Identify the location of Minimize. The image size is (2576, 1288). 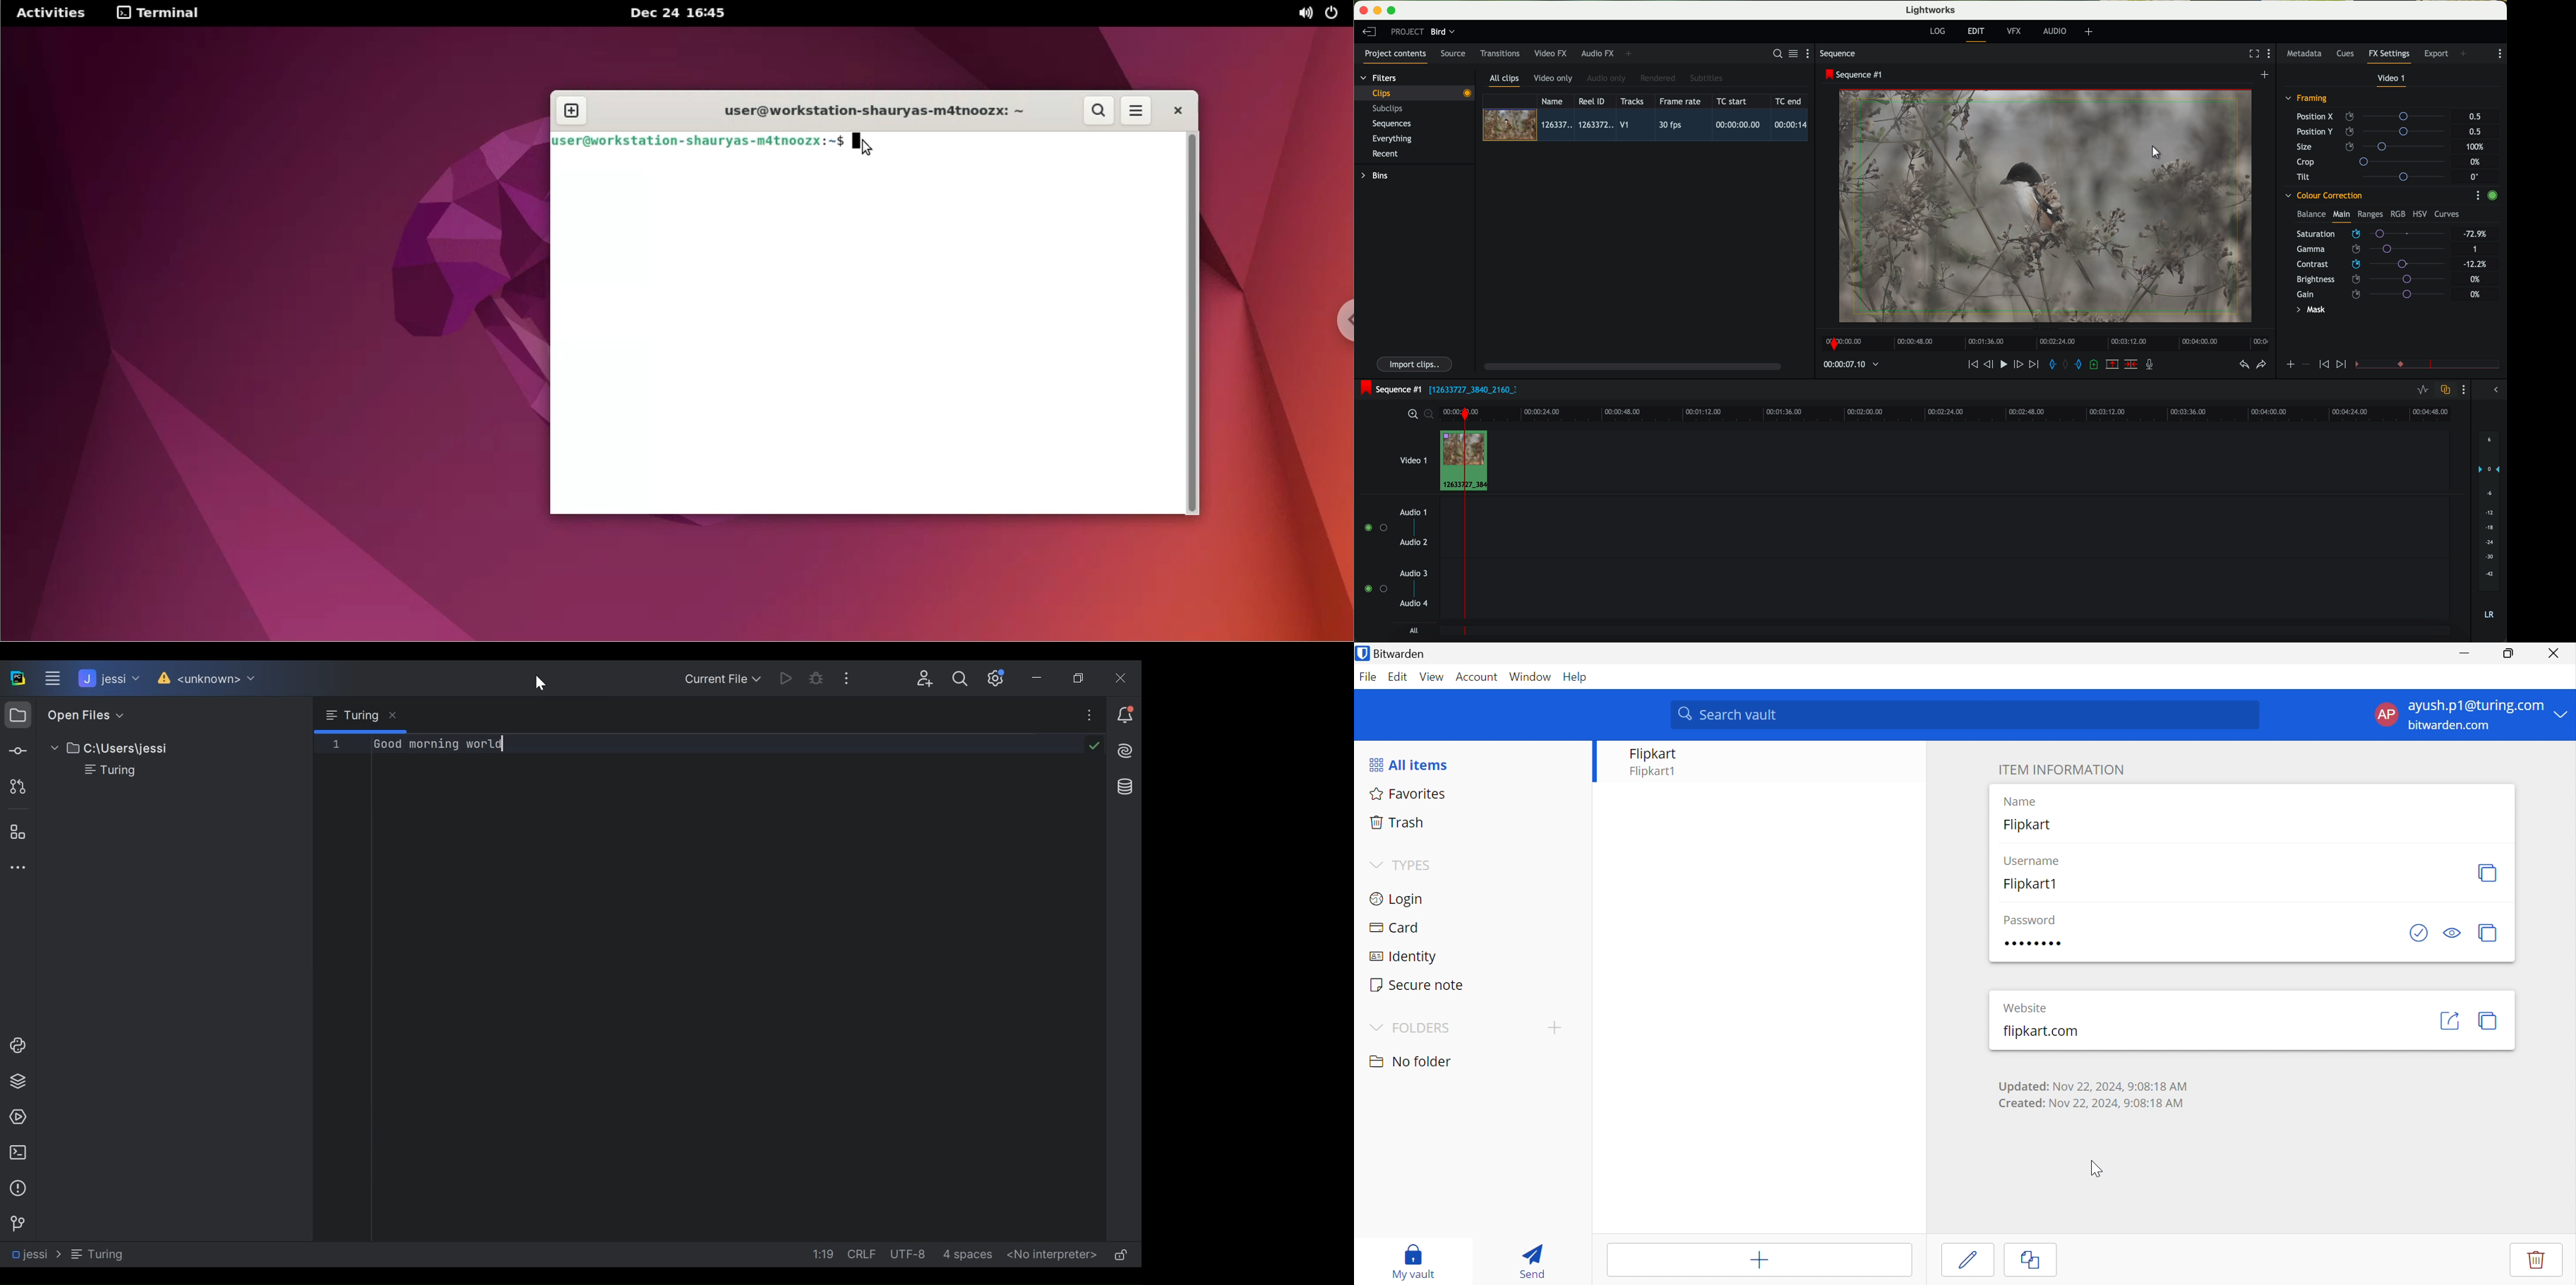
(2462, 653).